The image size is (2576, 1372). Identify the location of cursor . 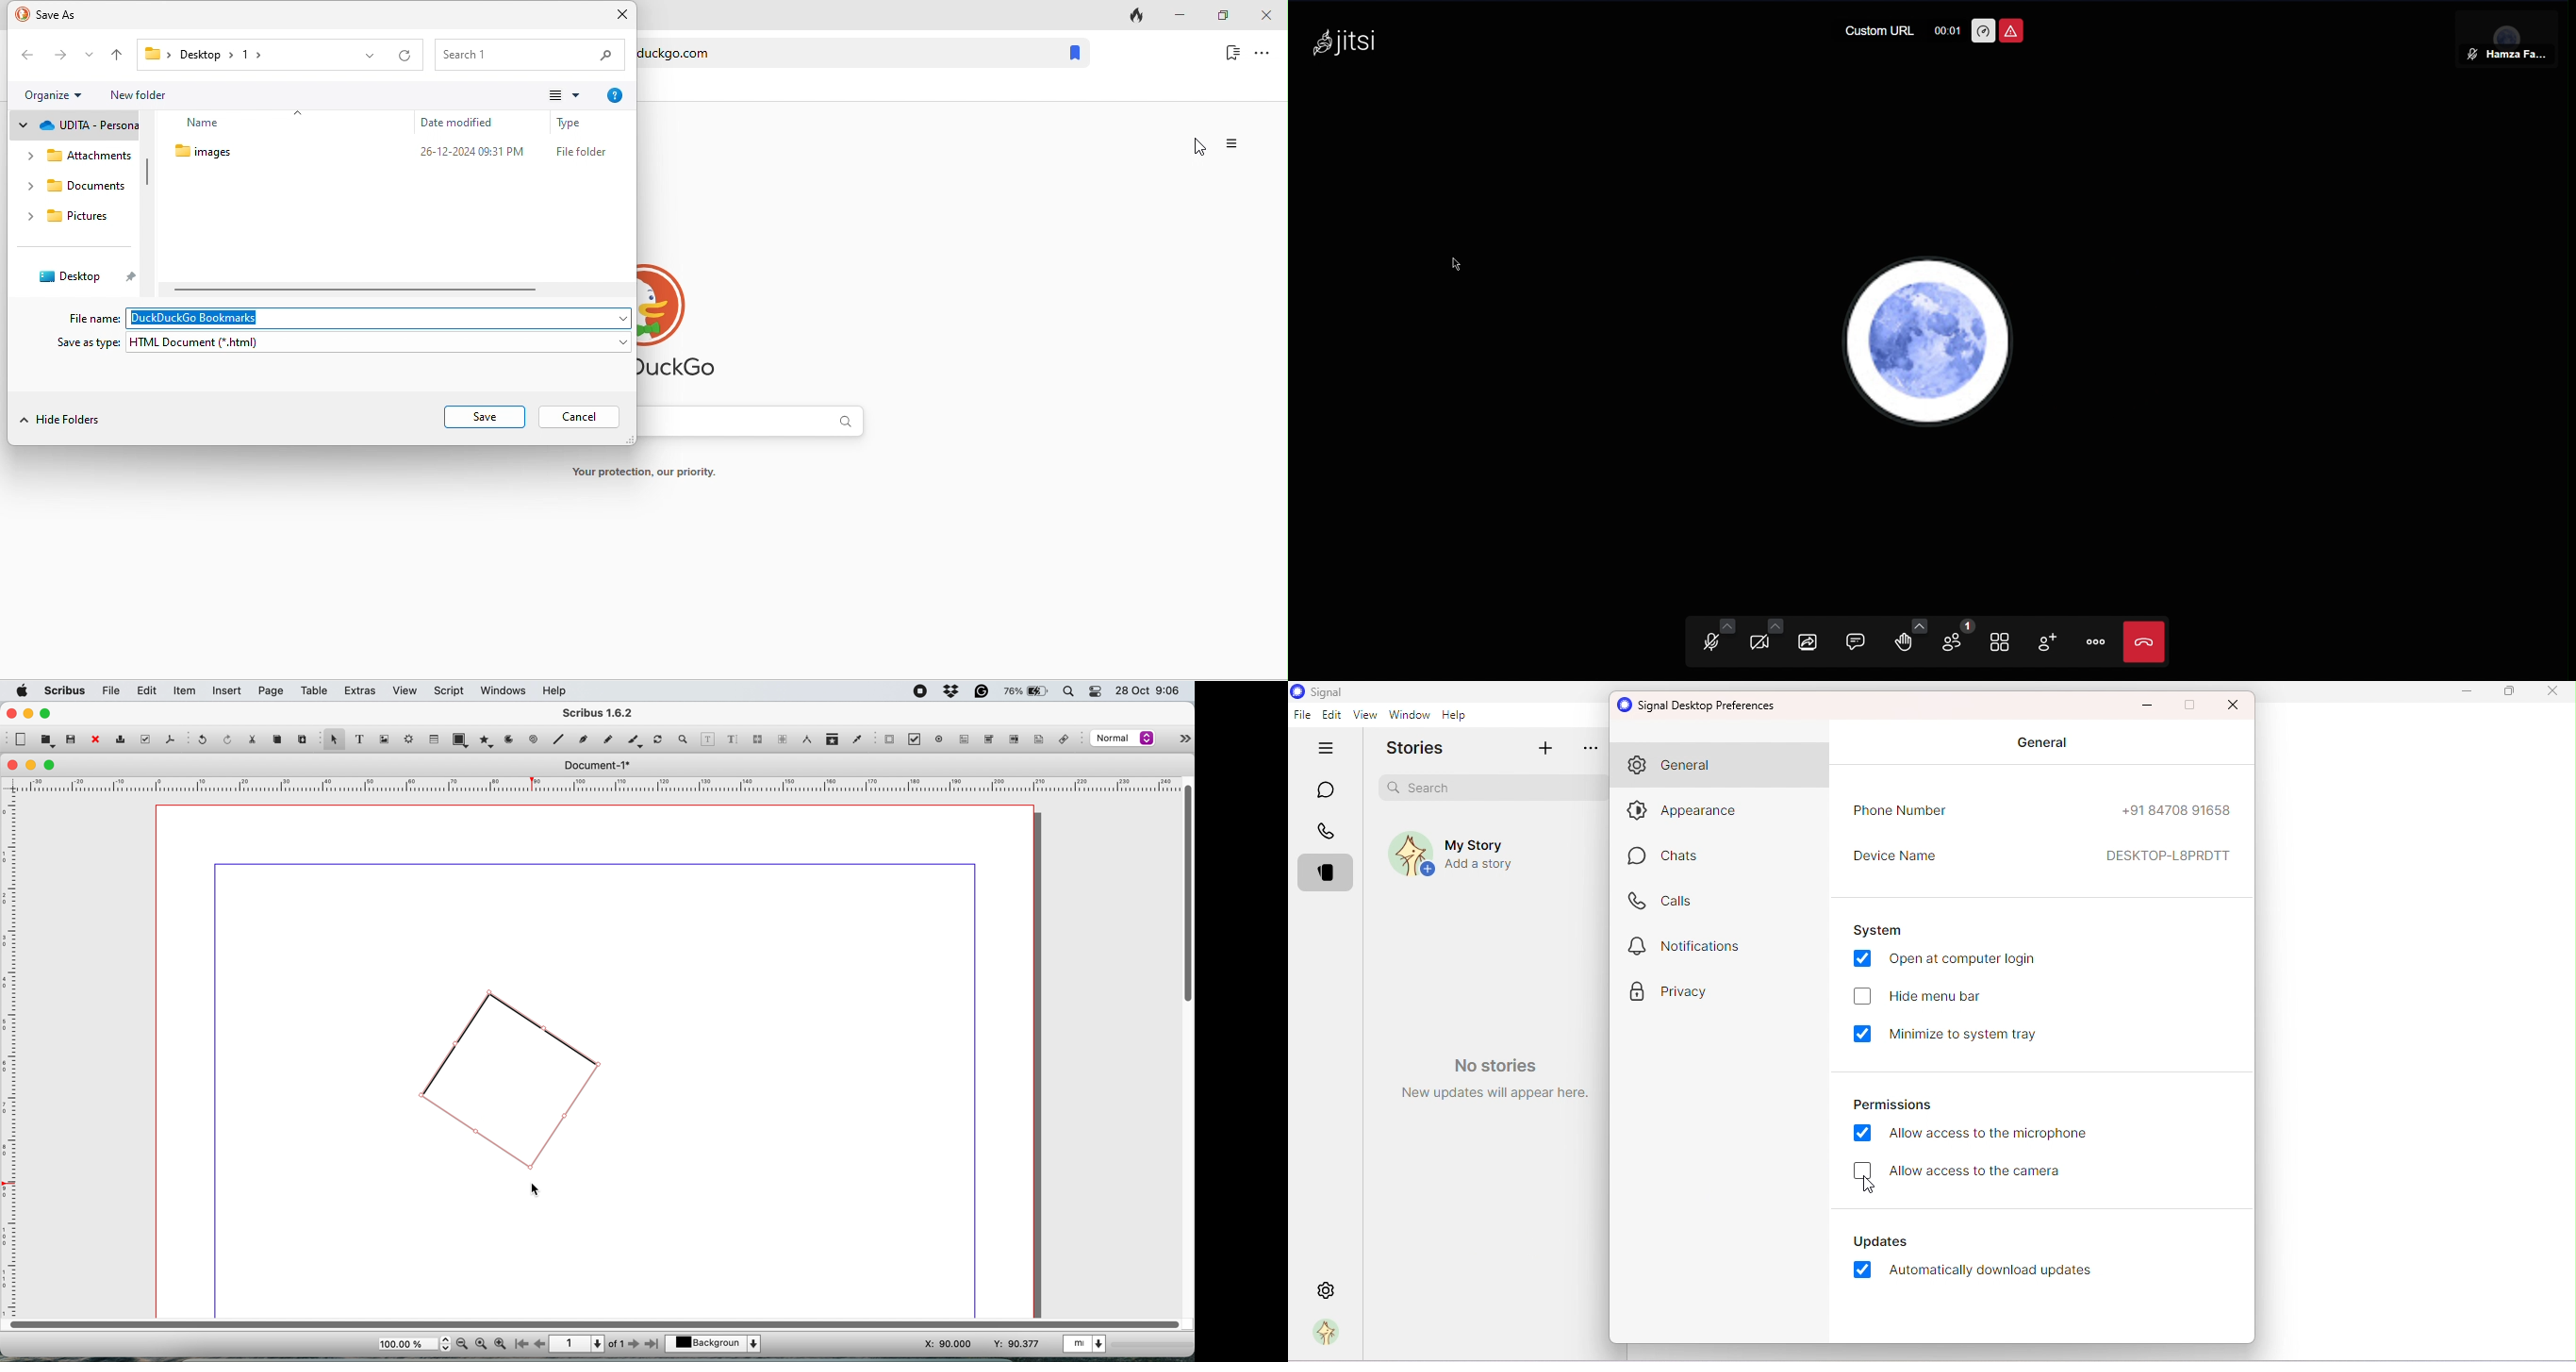
(534, 1186).